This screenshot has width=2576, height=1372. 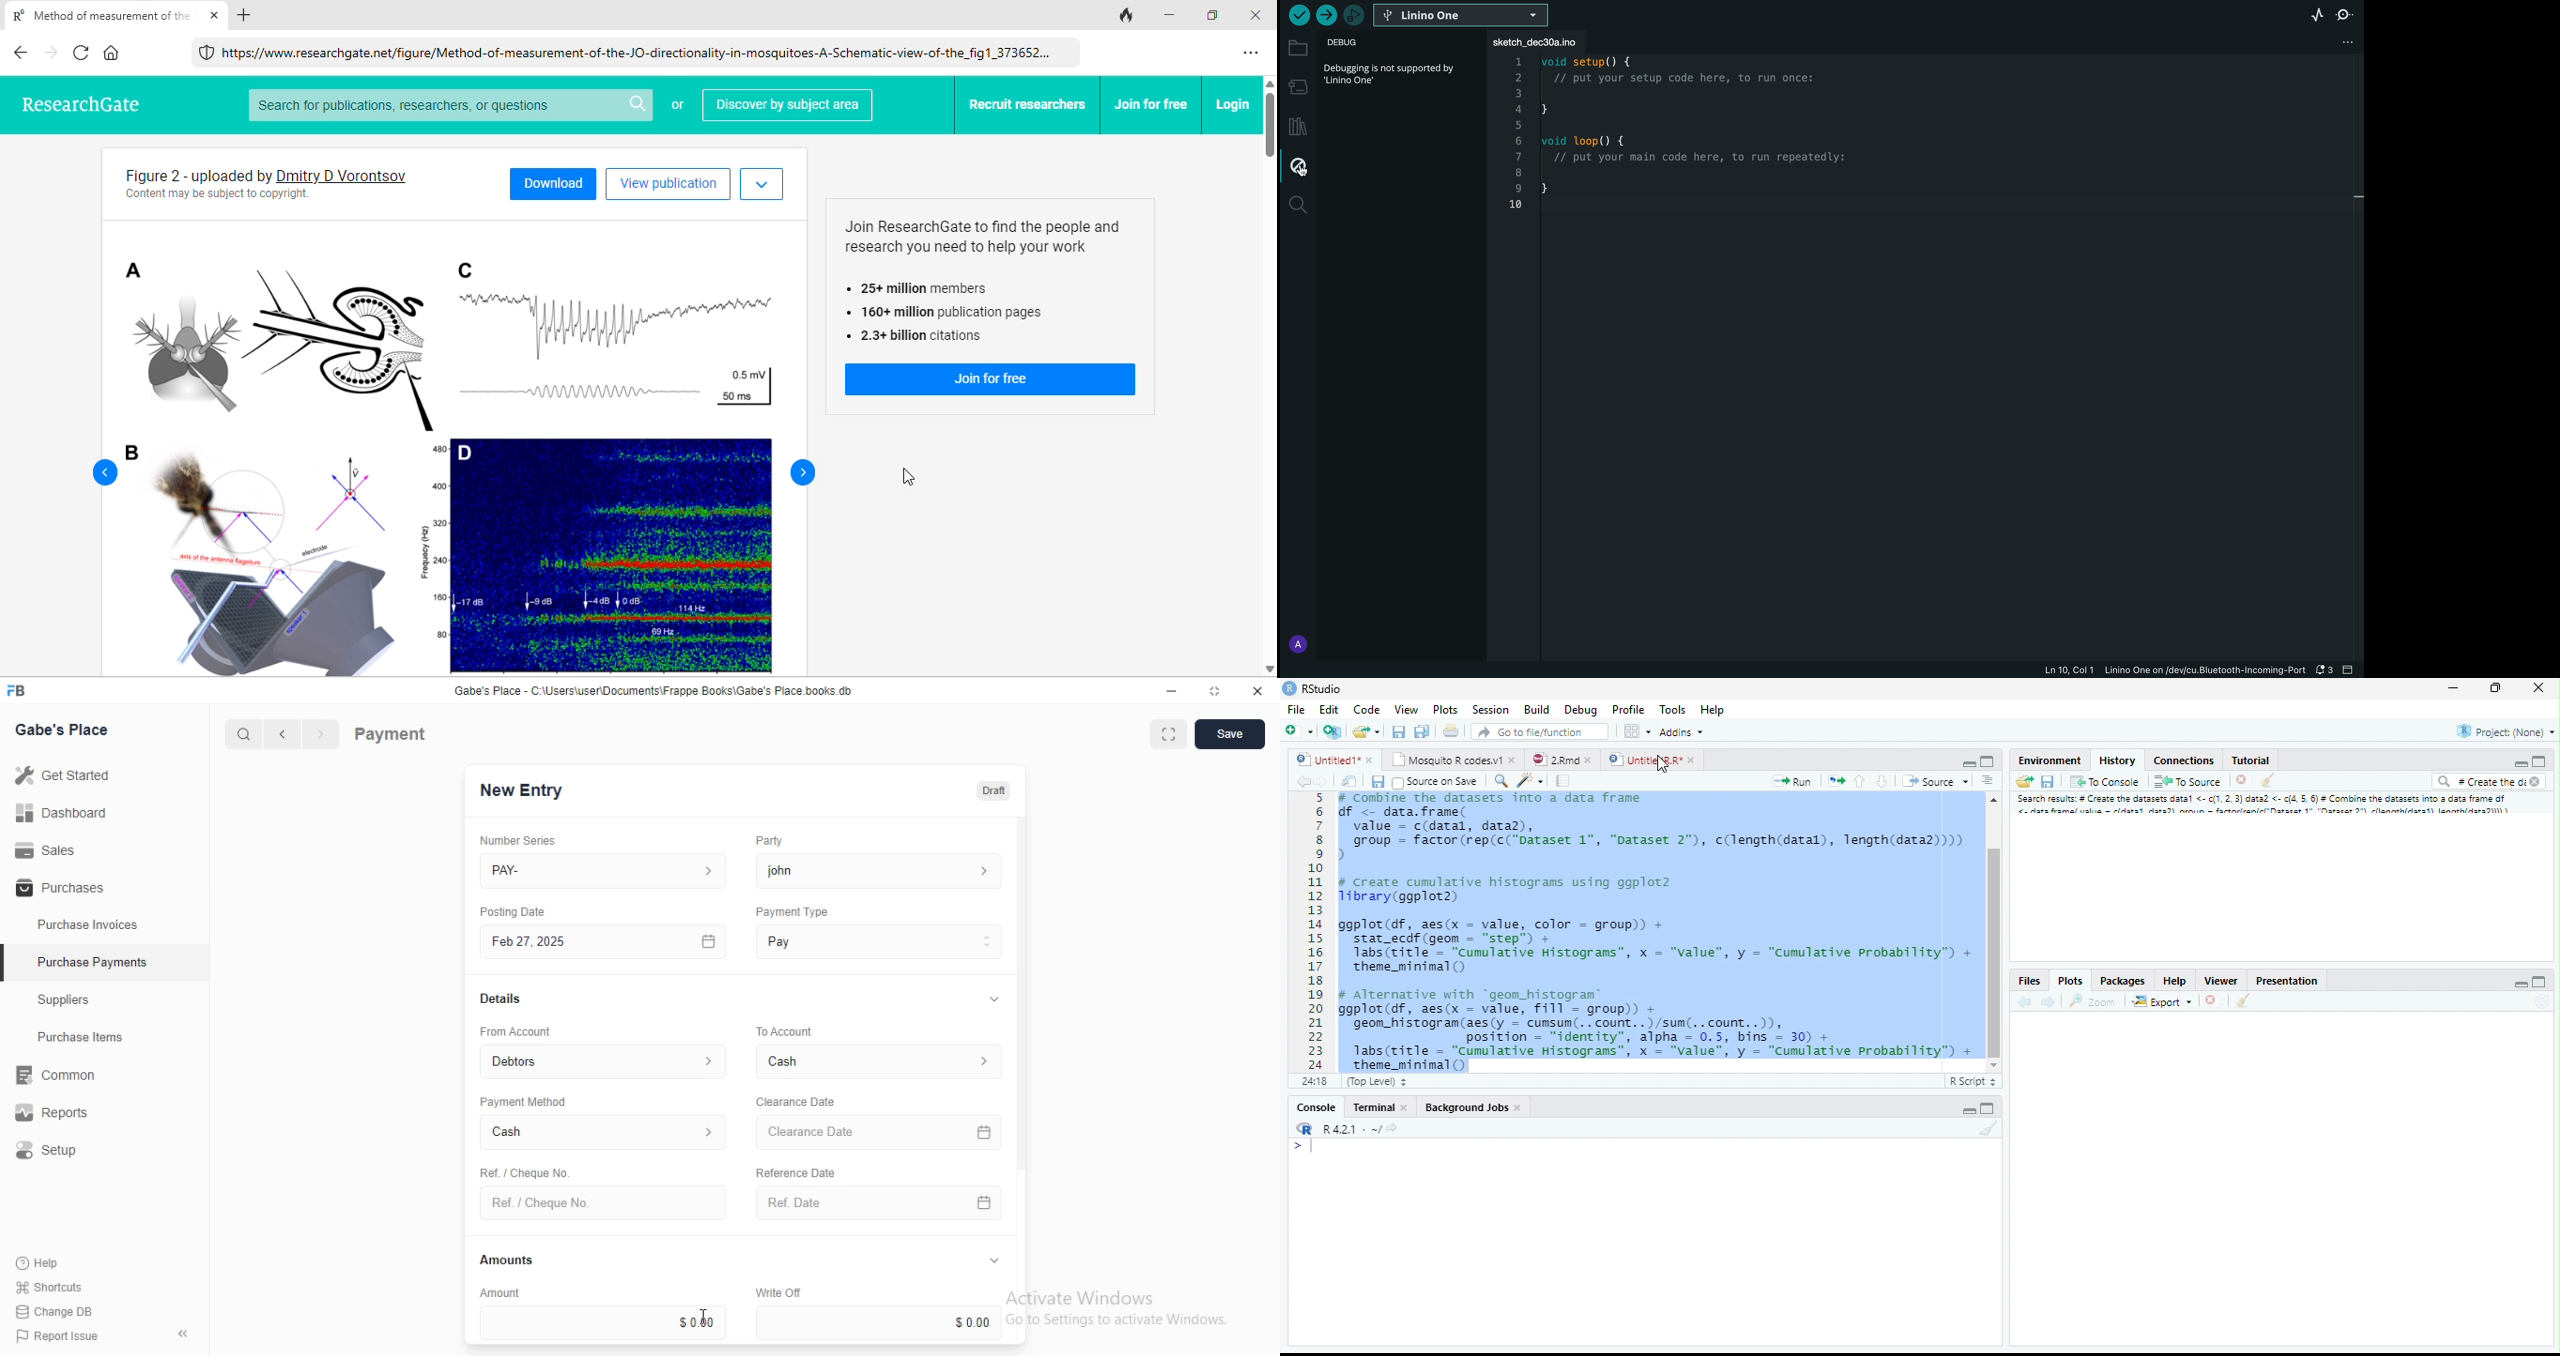 What do you see at coordinates (1560, 758) in the screenshot?
I see `2.Rmd` at bounding box center [1560, 758].